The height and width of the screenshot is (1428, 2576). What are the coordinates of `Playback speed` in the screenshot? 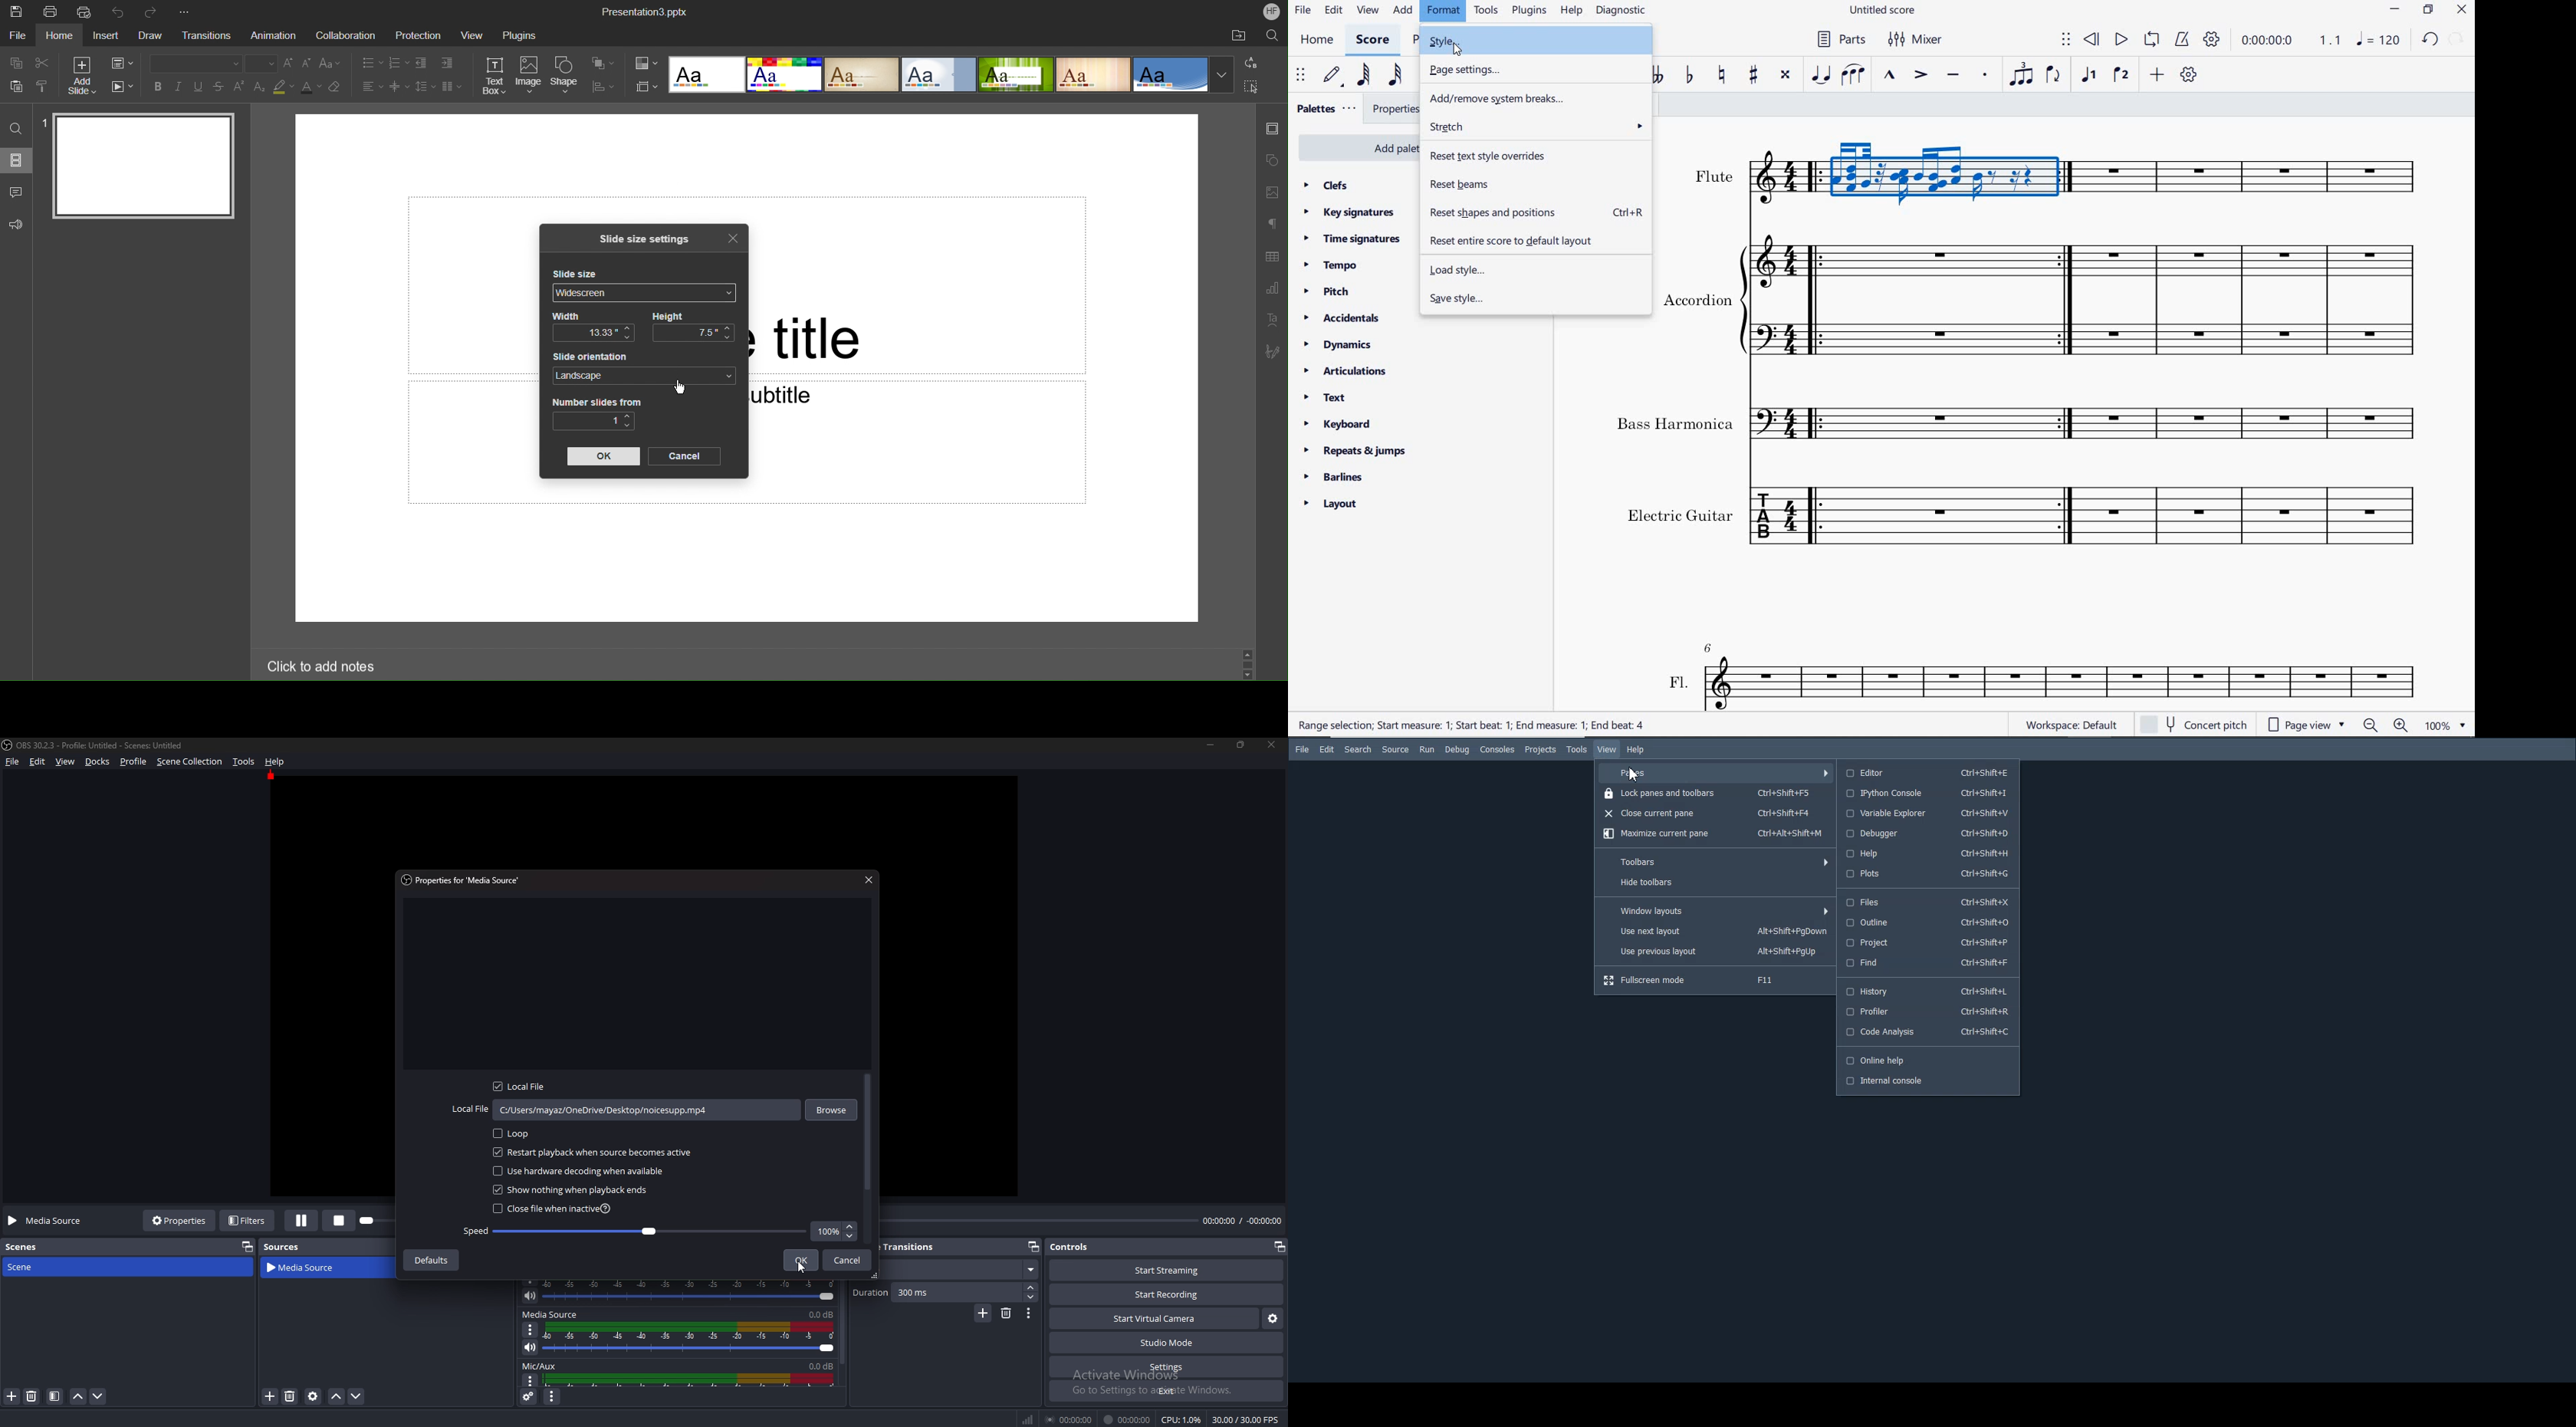 It's located at (2331, 40).